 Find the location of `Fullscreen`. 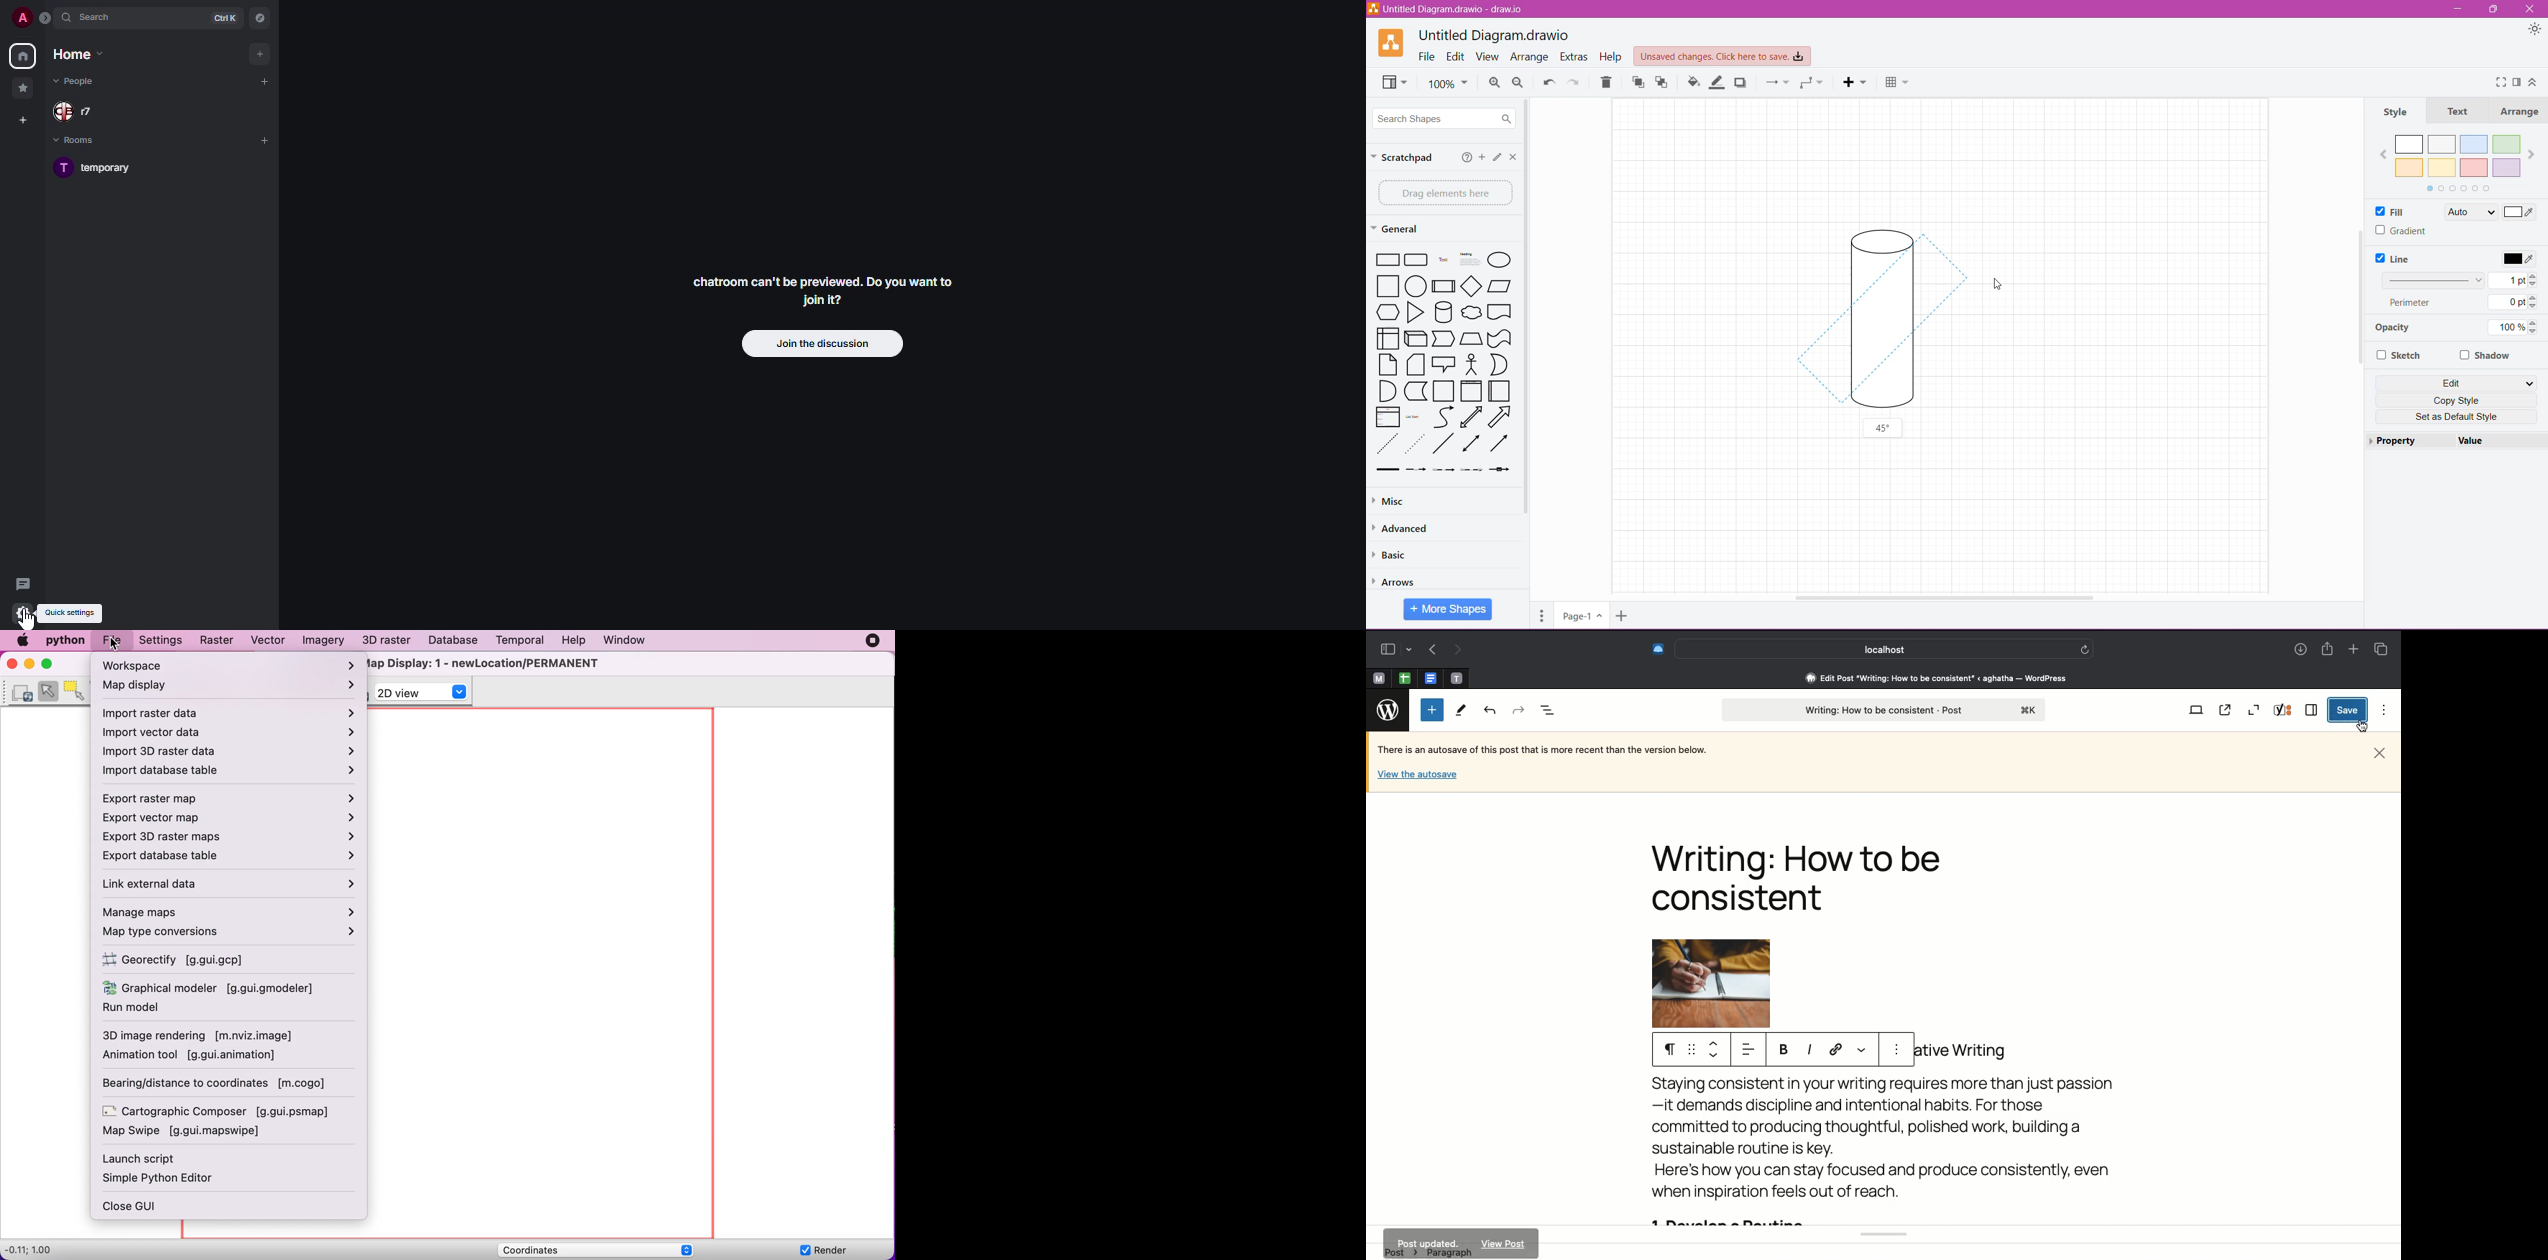

Fullscreen is located at coordinates (2498, 82).